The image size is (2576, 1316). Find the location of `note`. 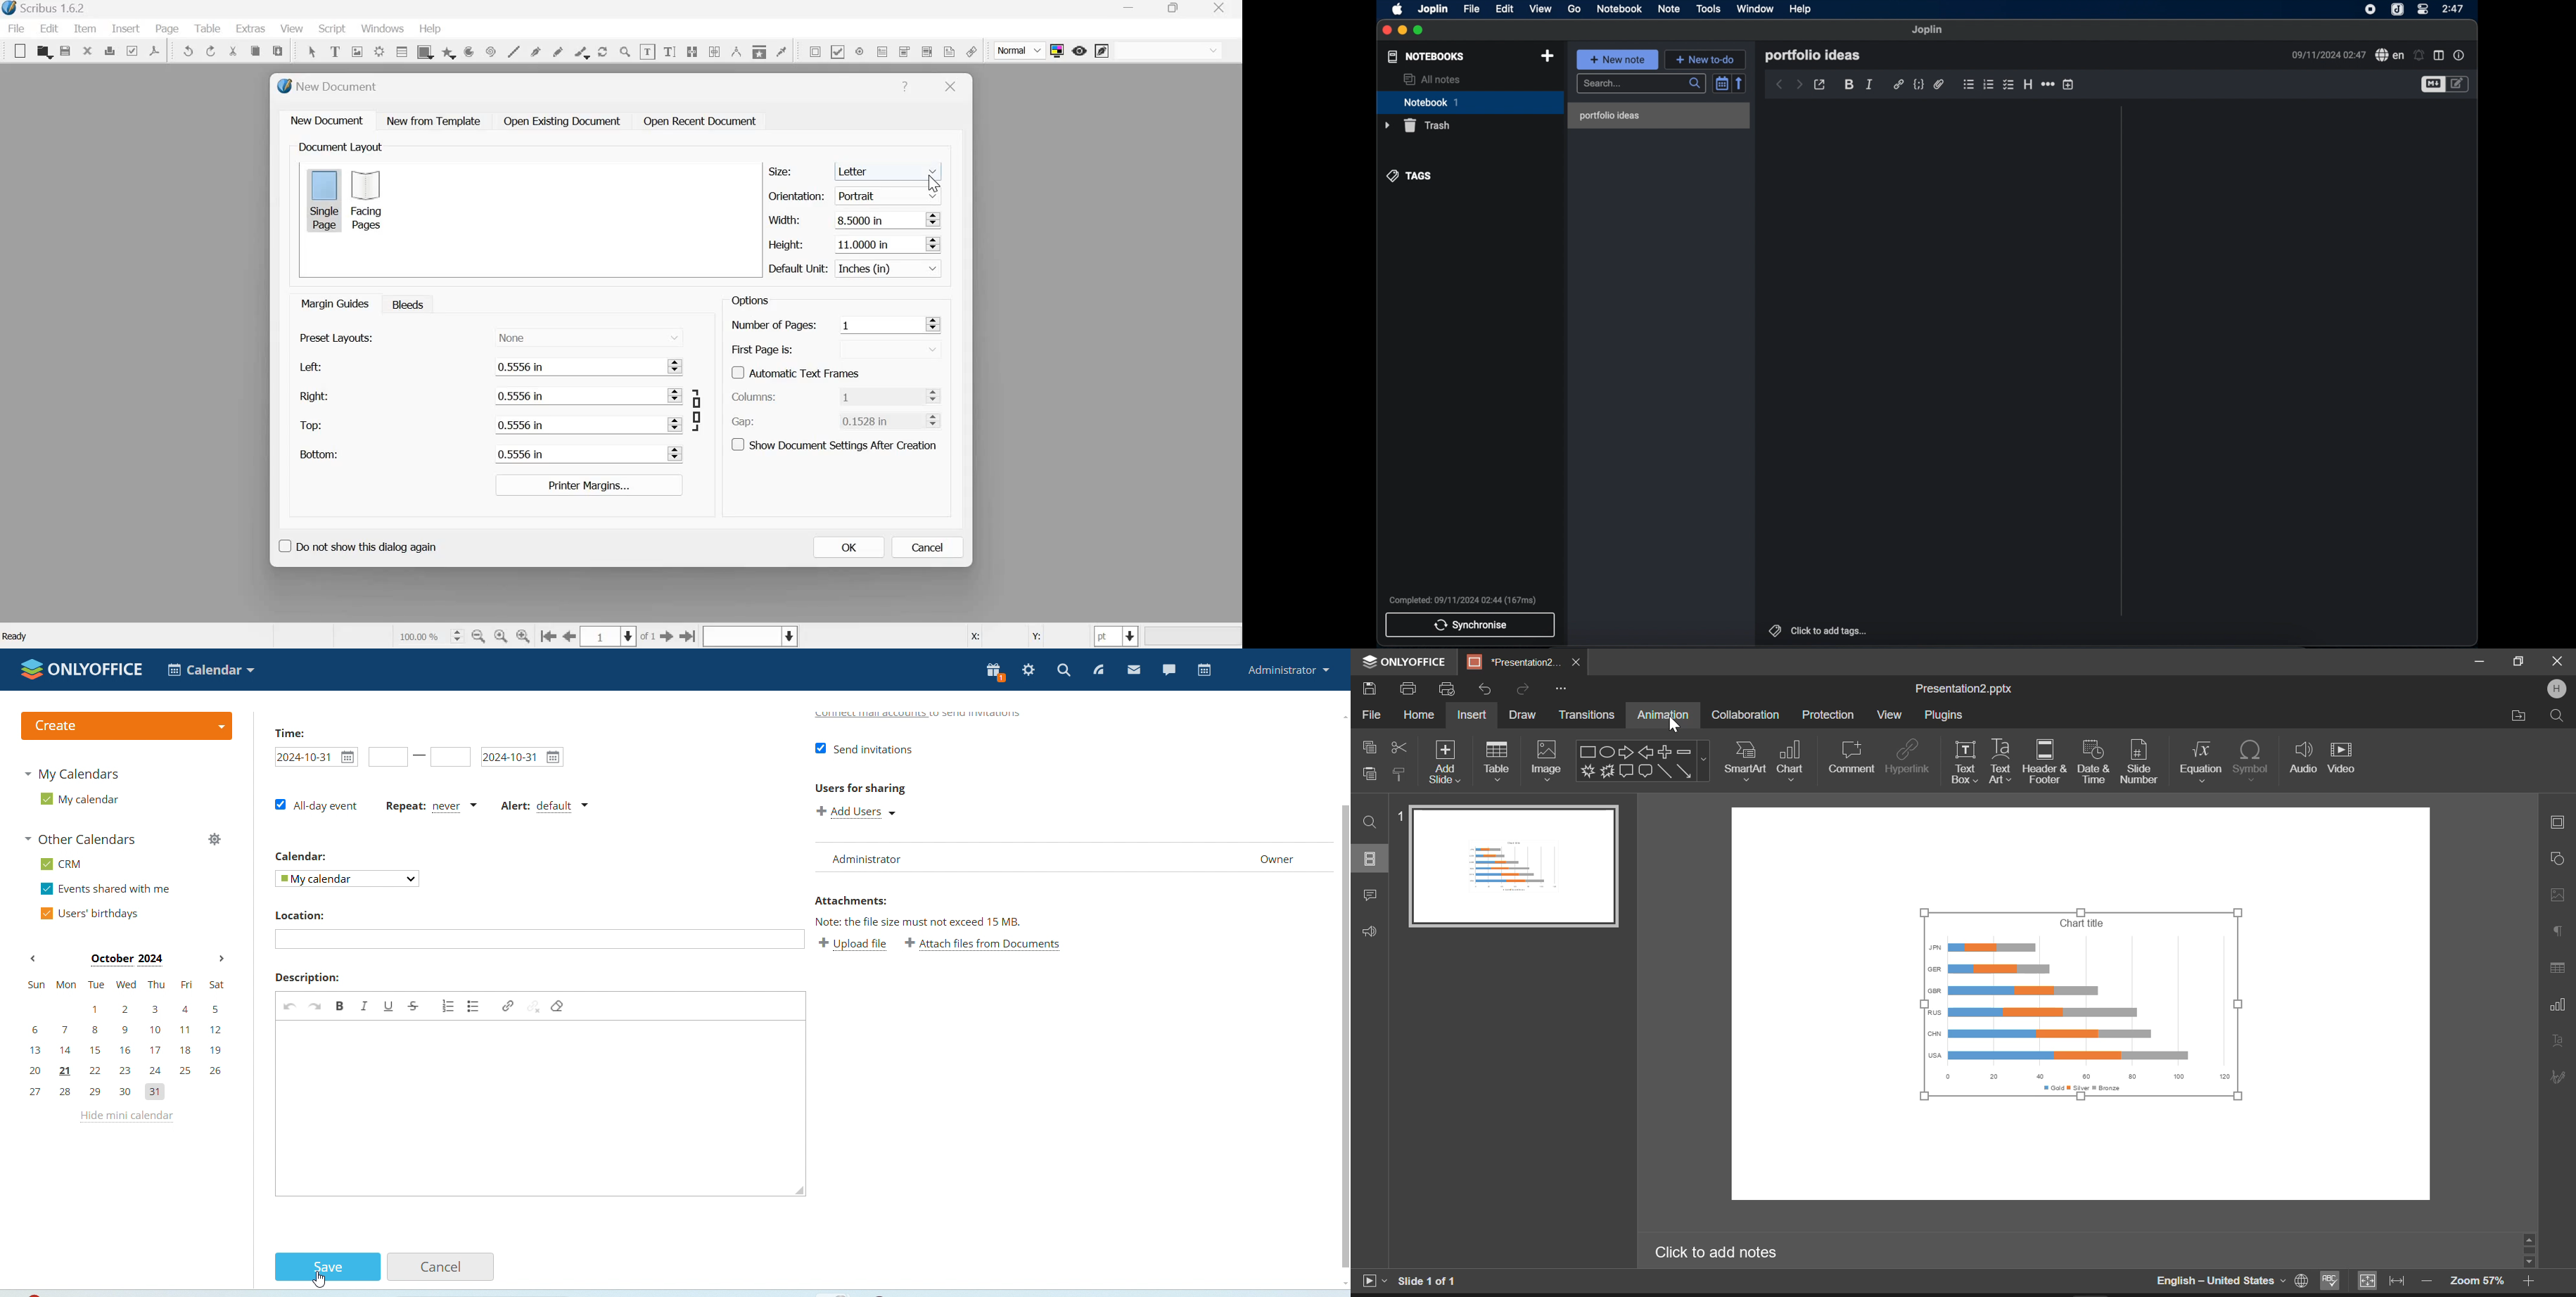

note is located at coordinates (1668, 8).